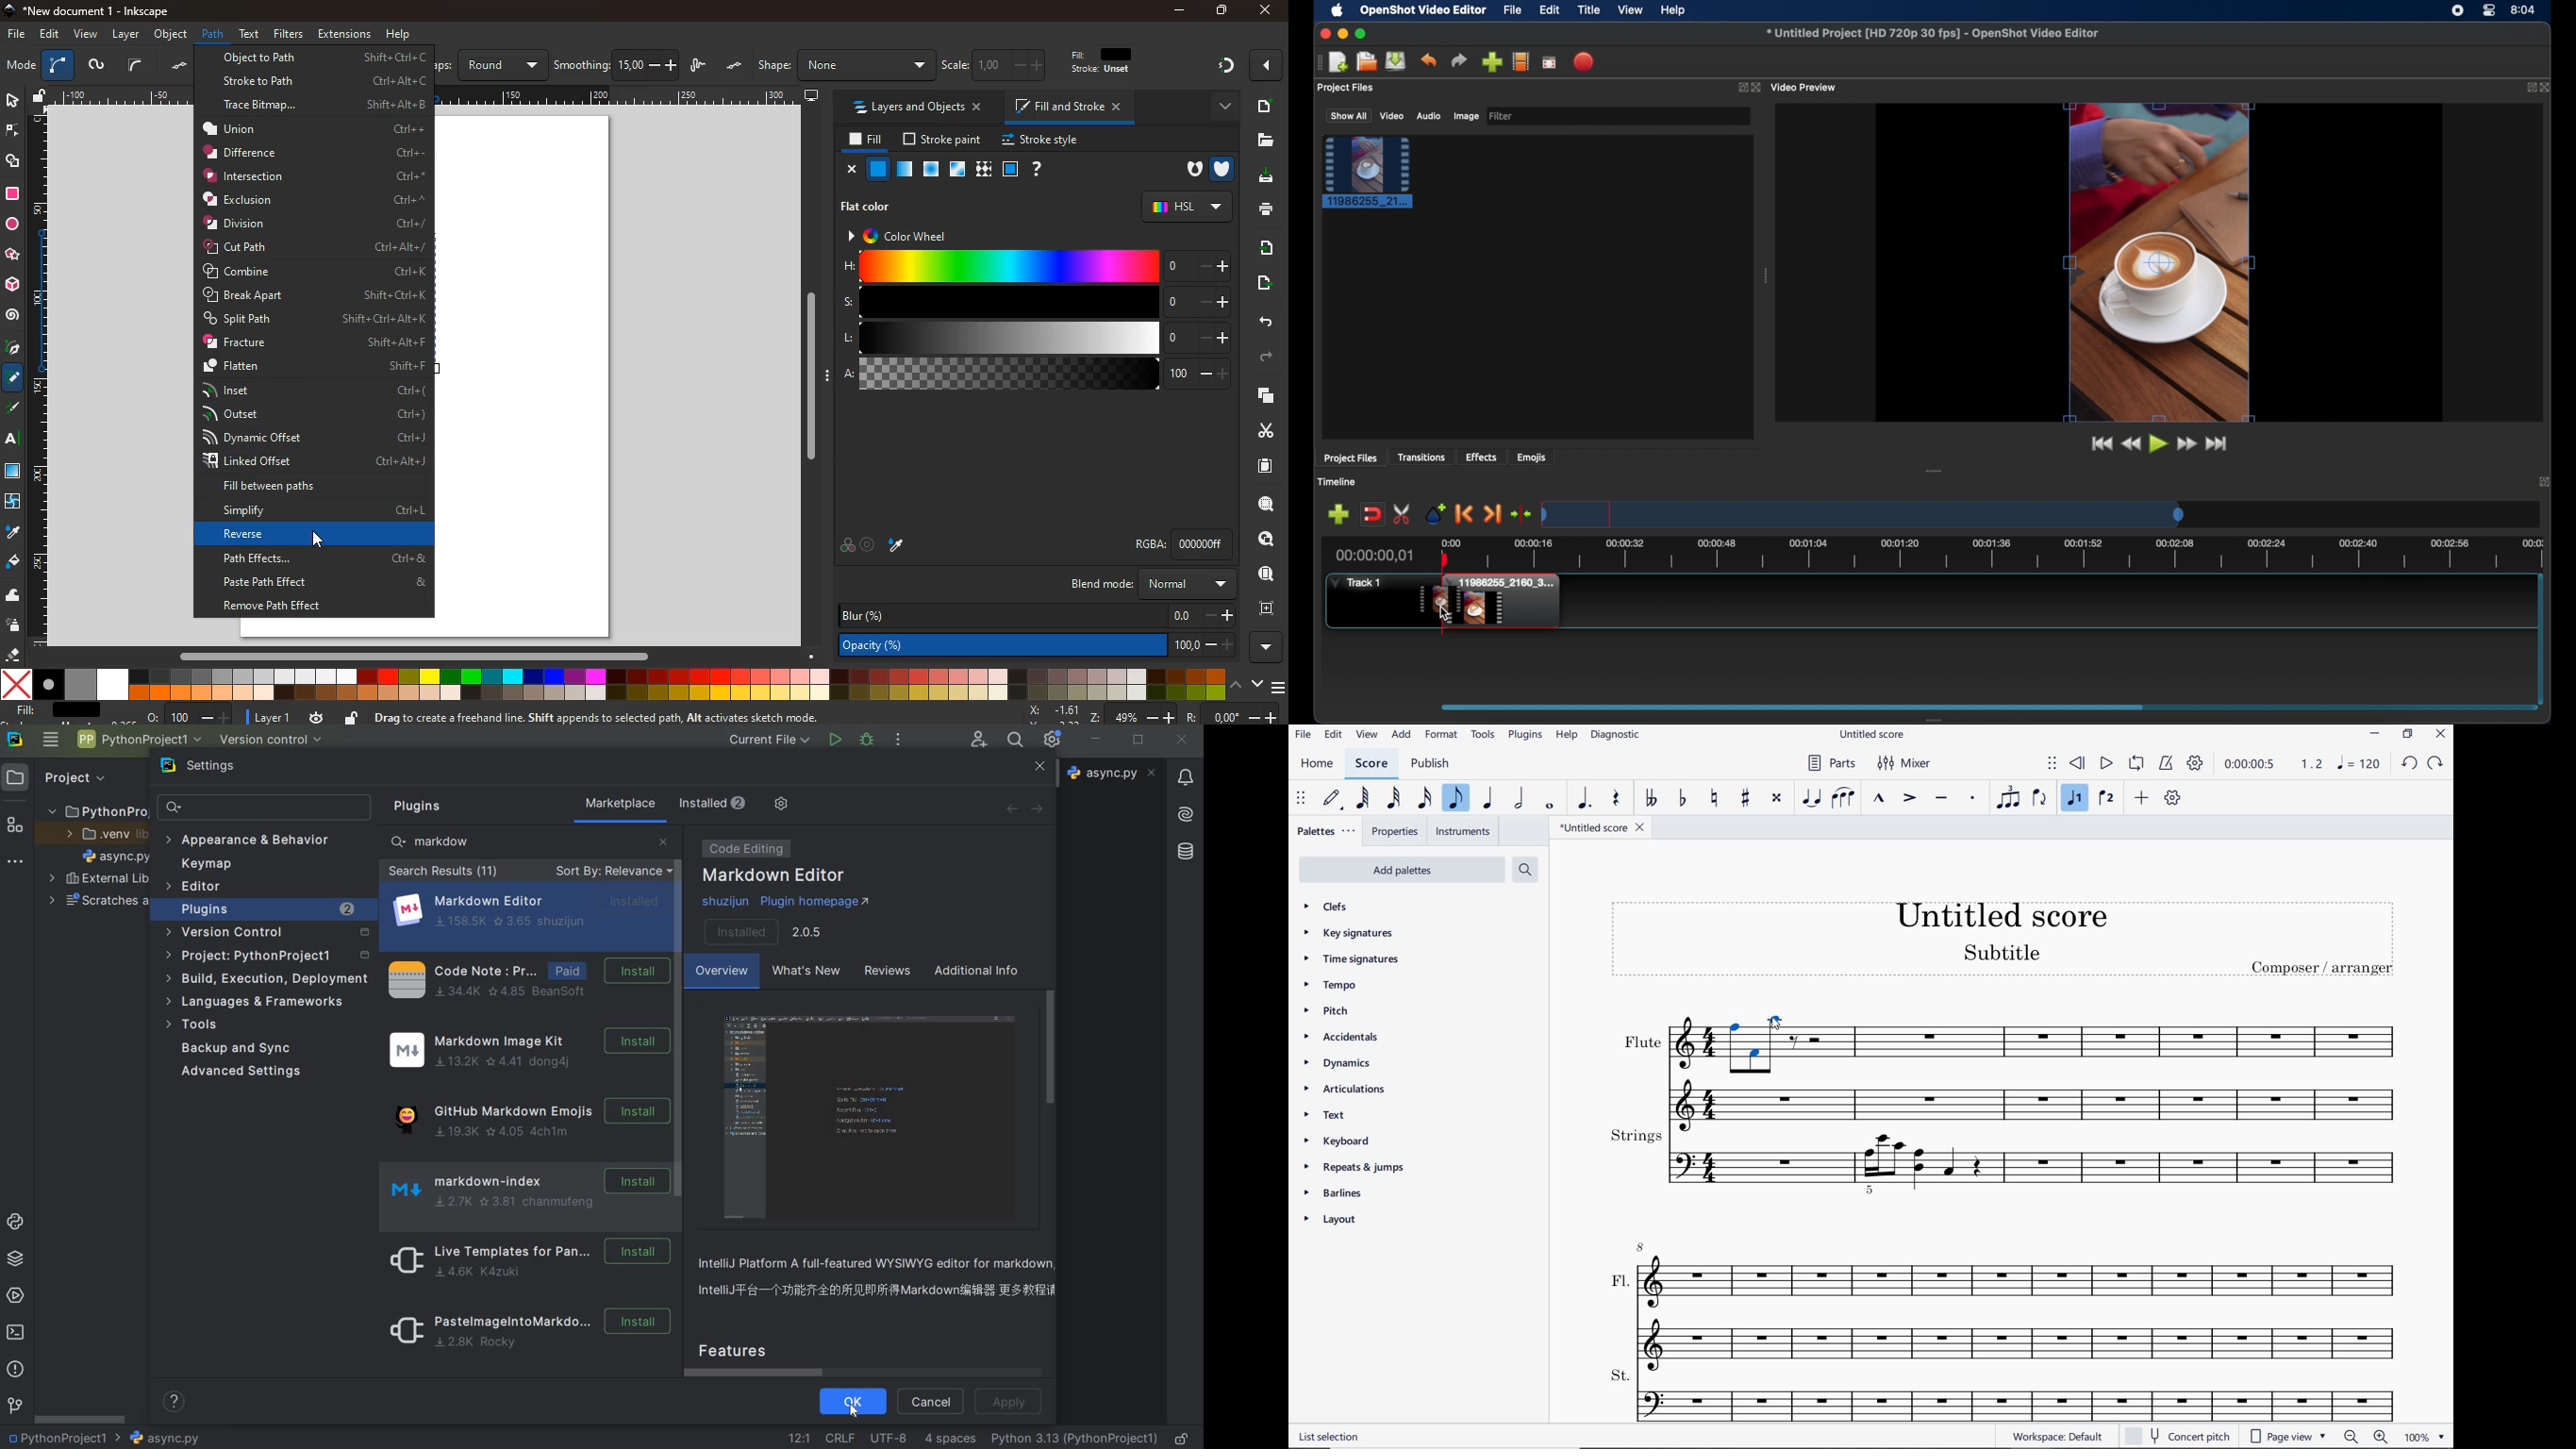 The width and height of the screenshot is (2576, 1456). Describe the element at coordinates (2168, 763) in the screenshot. I see `METRONOME` at that location.